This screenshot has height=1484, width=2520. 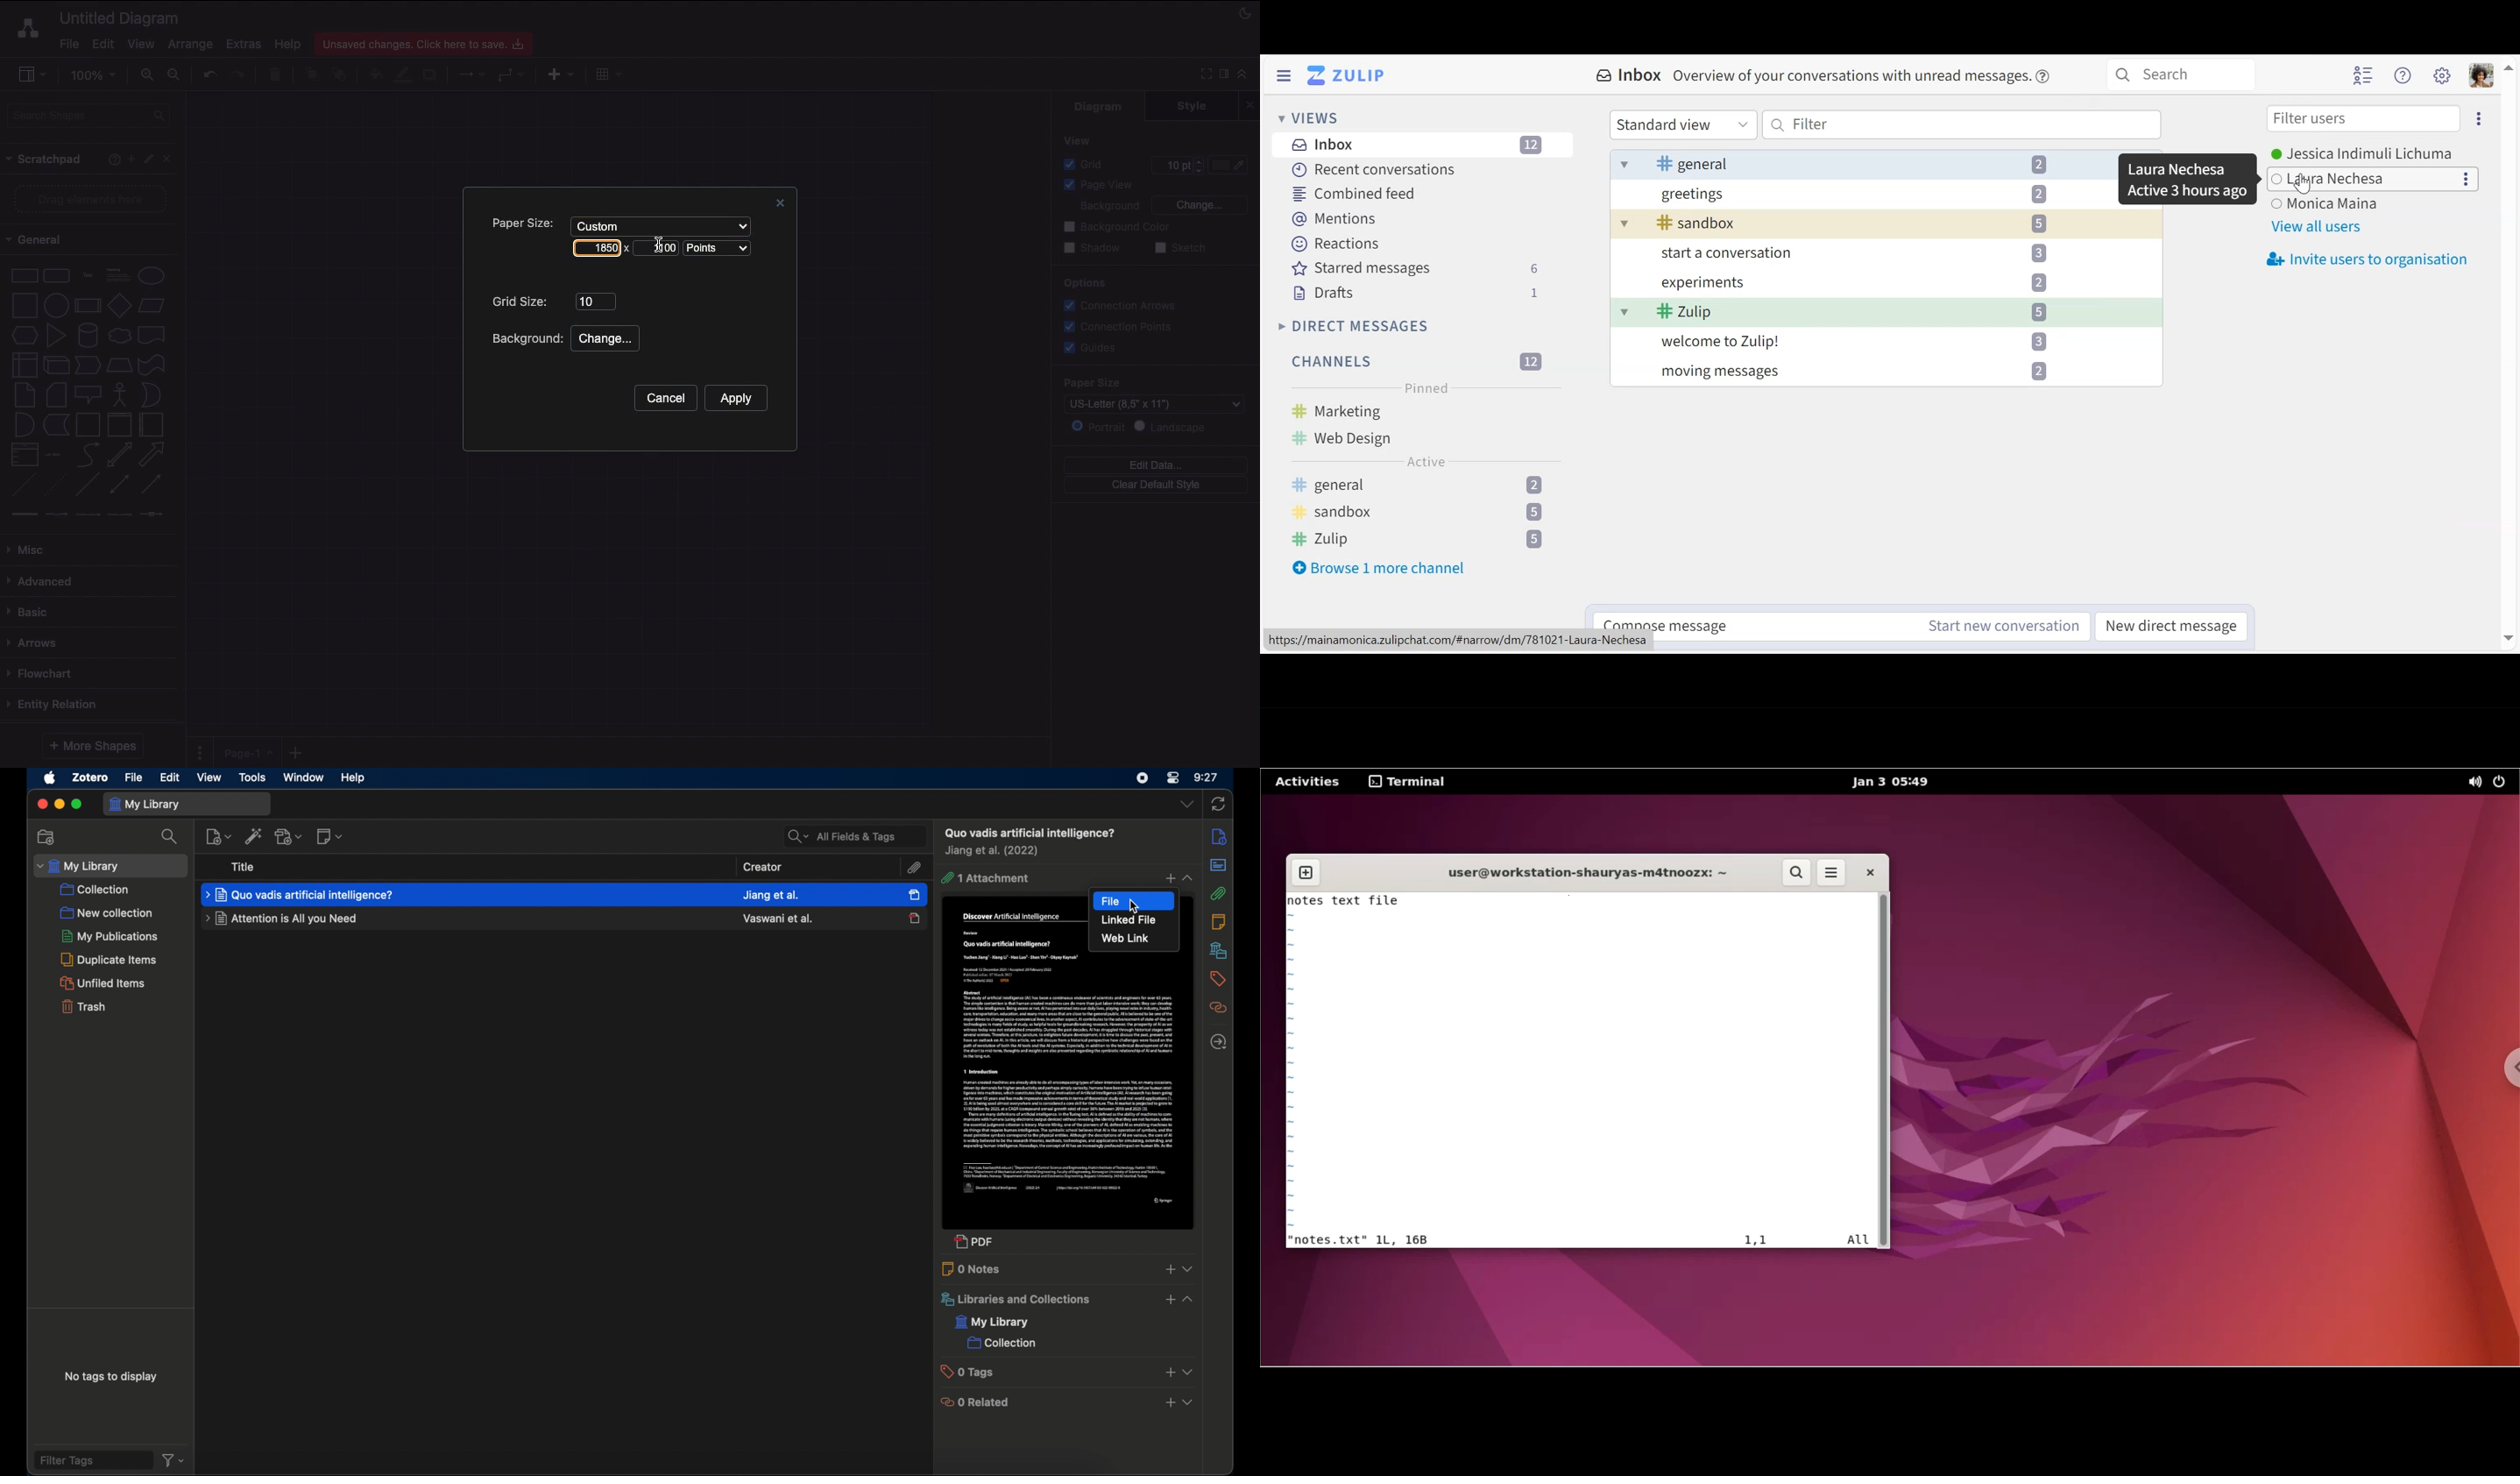 I want to click on Tape, so click(x=154, y=364).